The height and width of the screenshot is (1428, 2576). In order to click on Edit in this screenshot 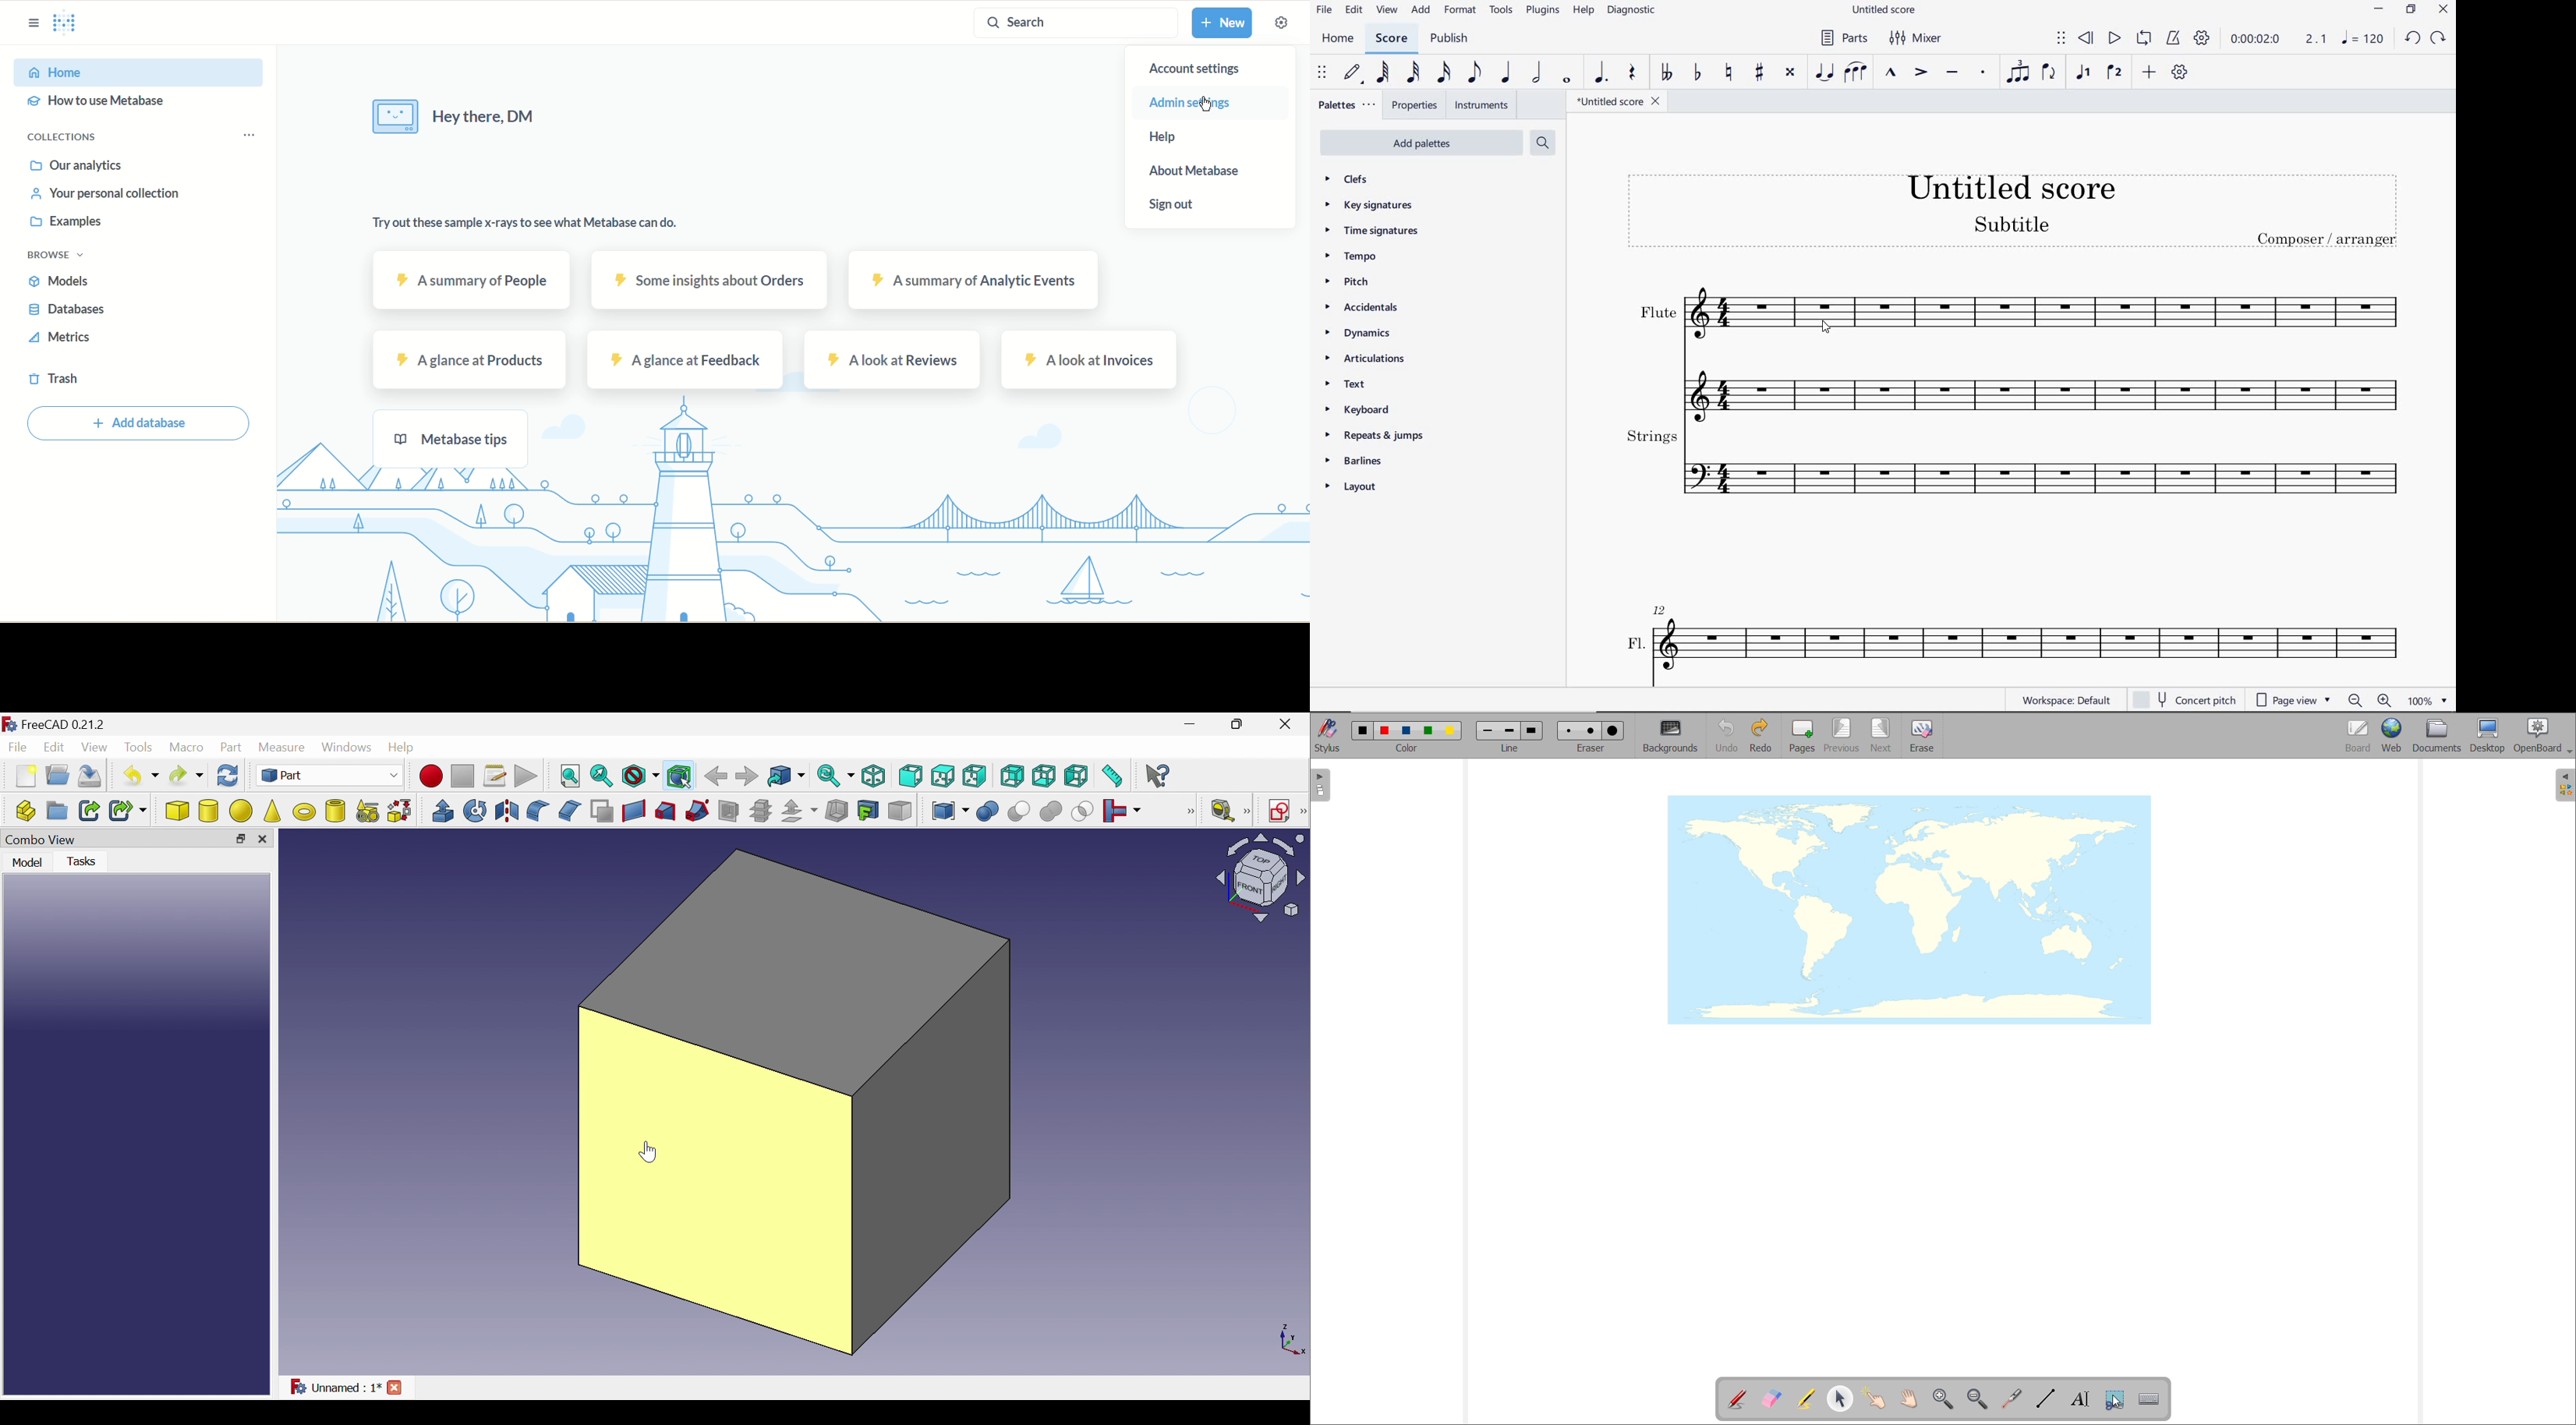, I will do `click(57, 749)`.